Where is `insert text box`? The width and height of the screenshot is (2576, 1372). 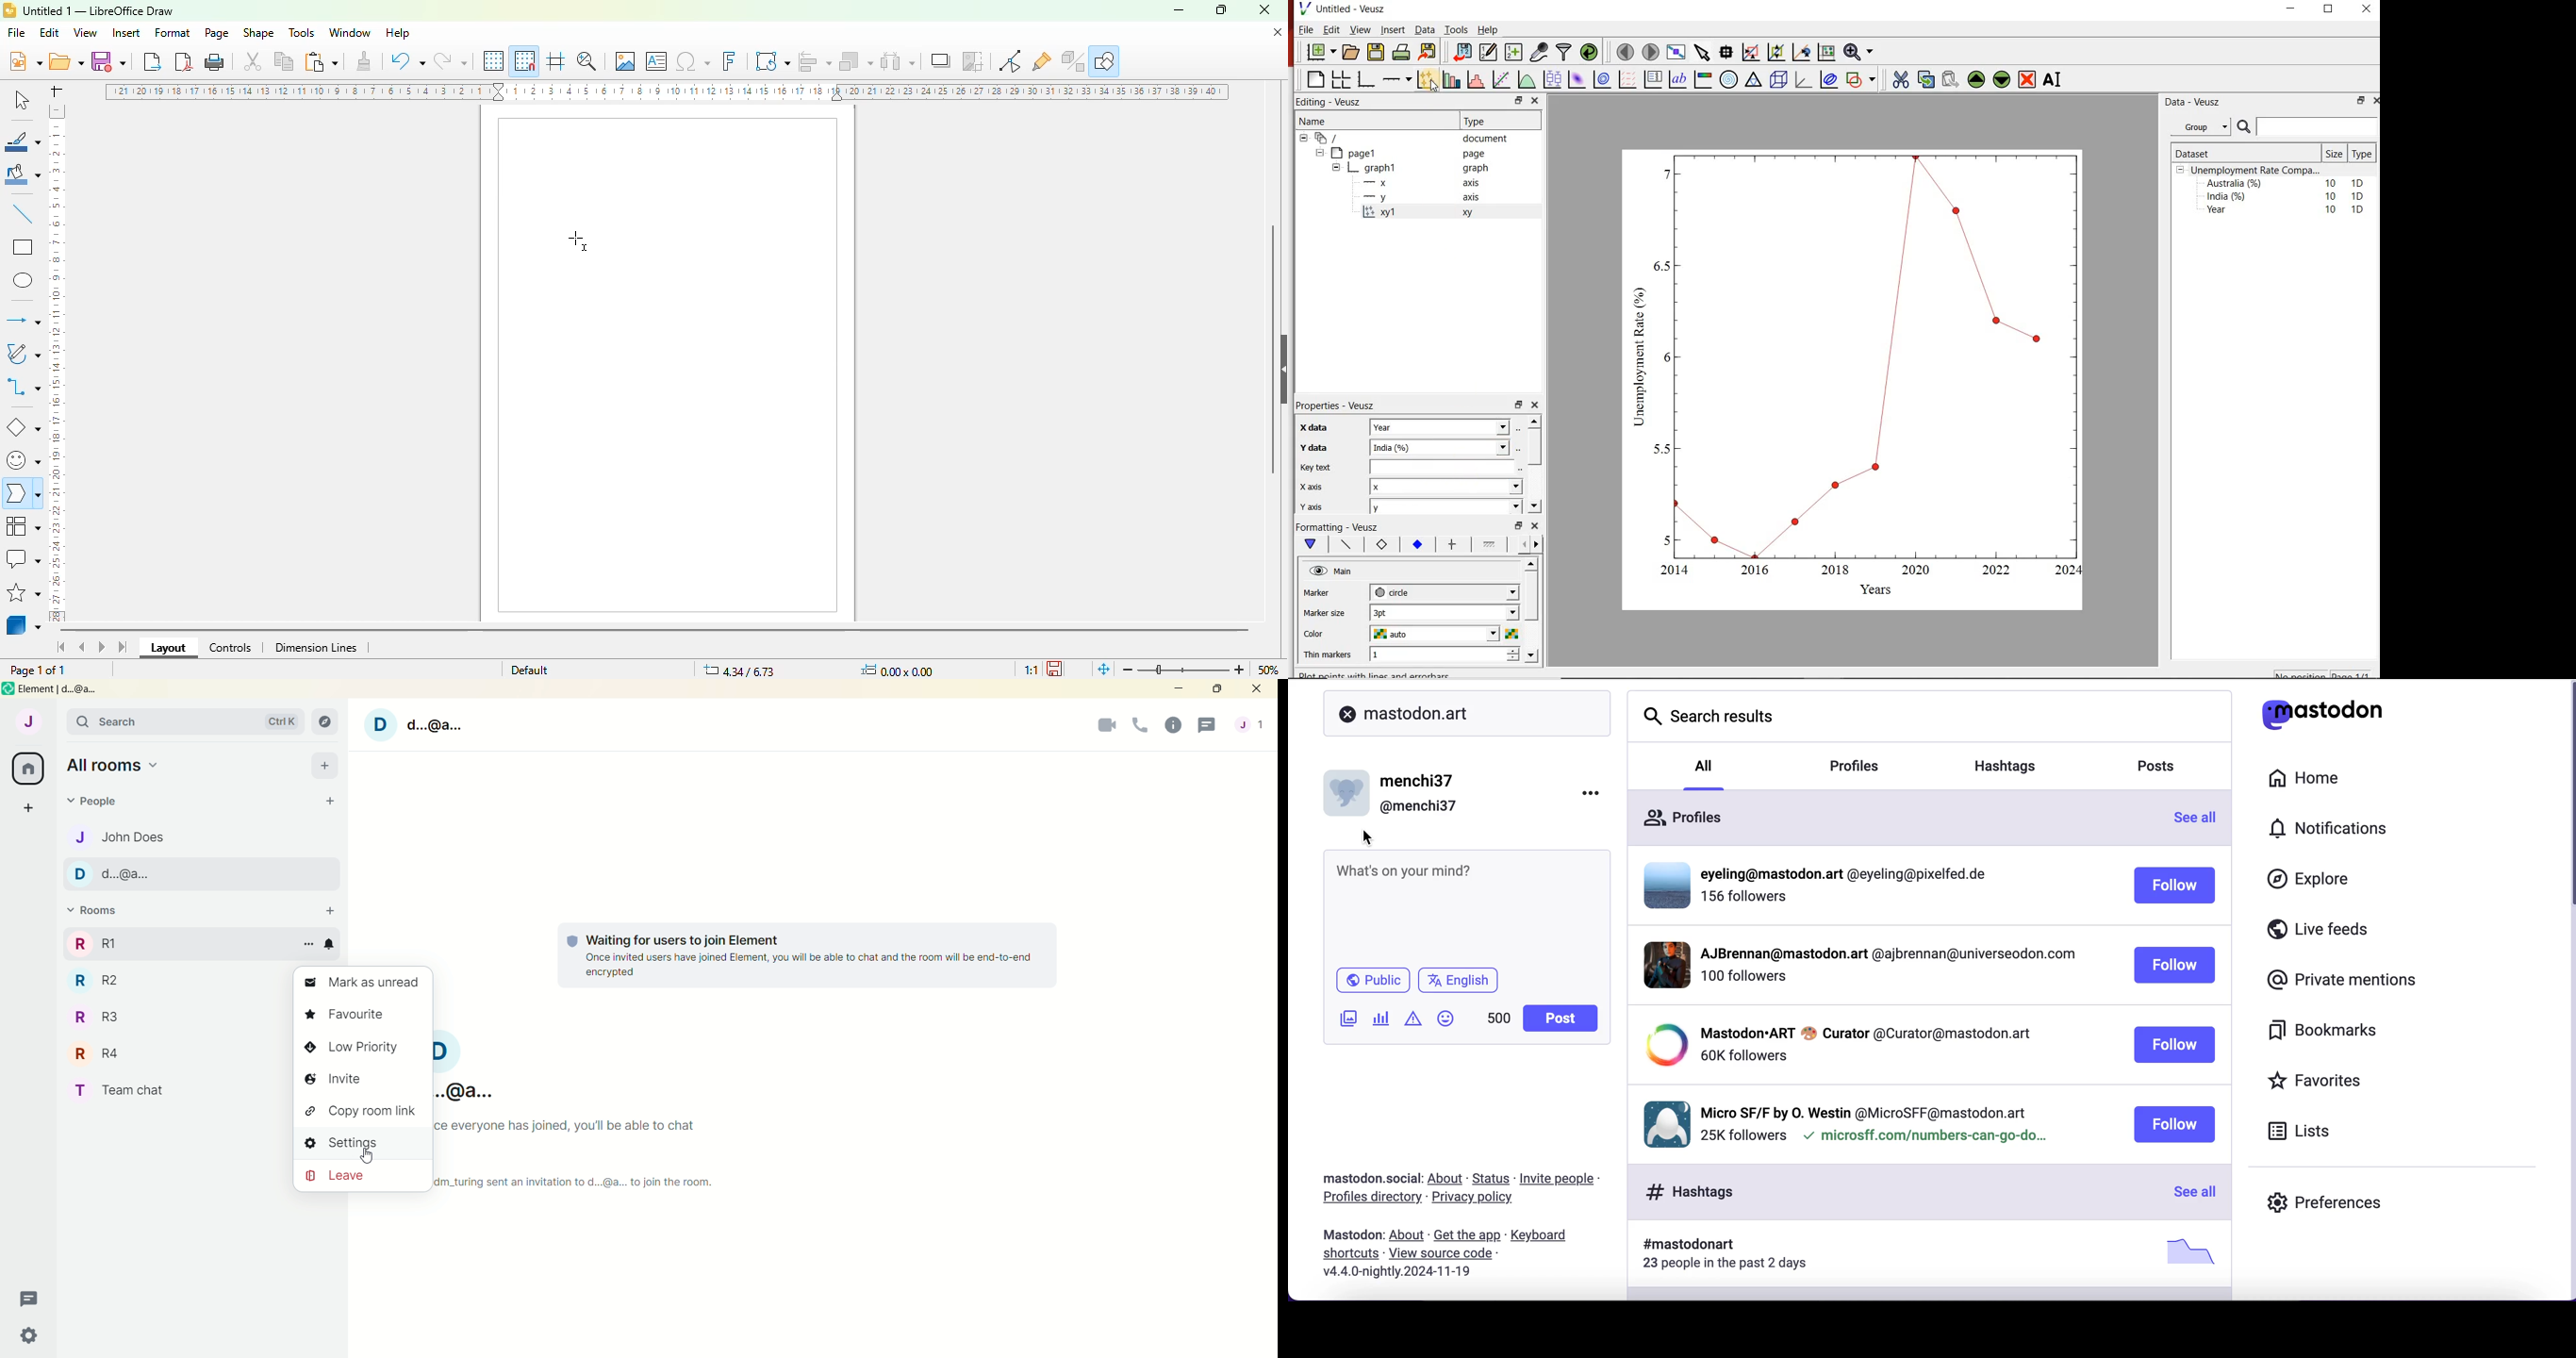
insert text box is located at coordinates (657, 61).